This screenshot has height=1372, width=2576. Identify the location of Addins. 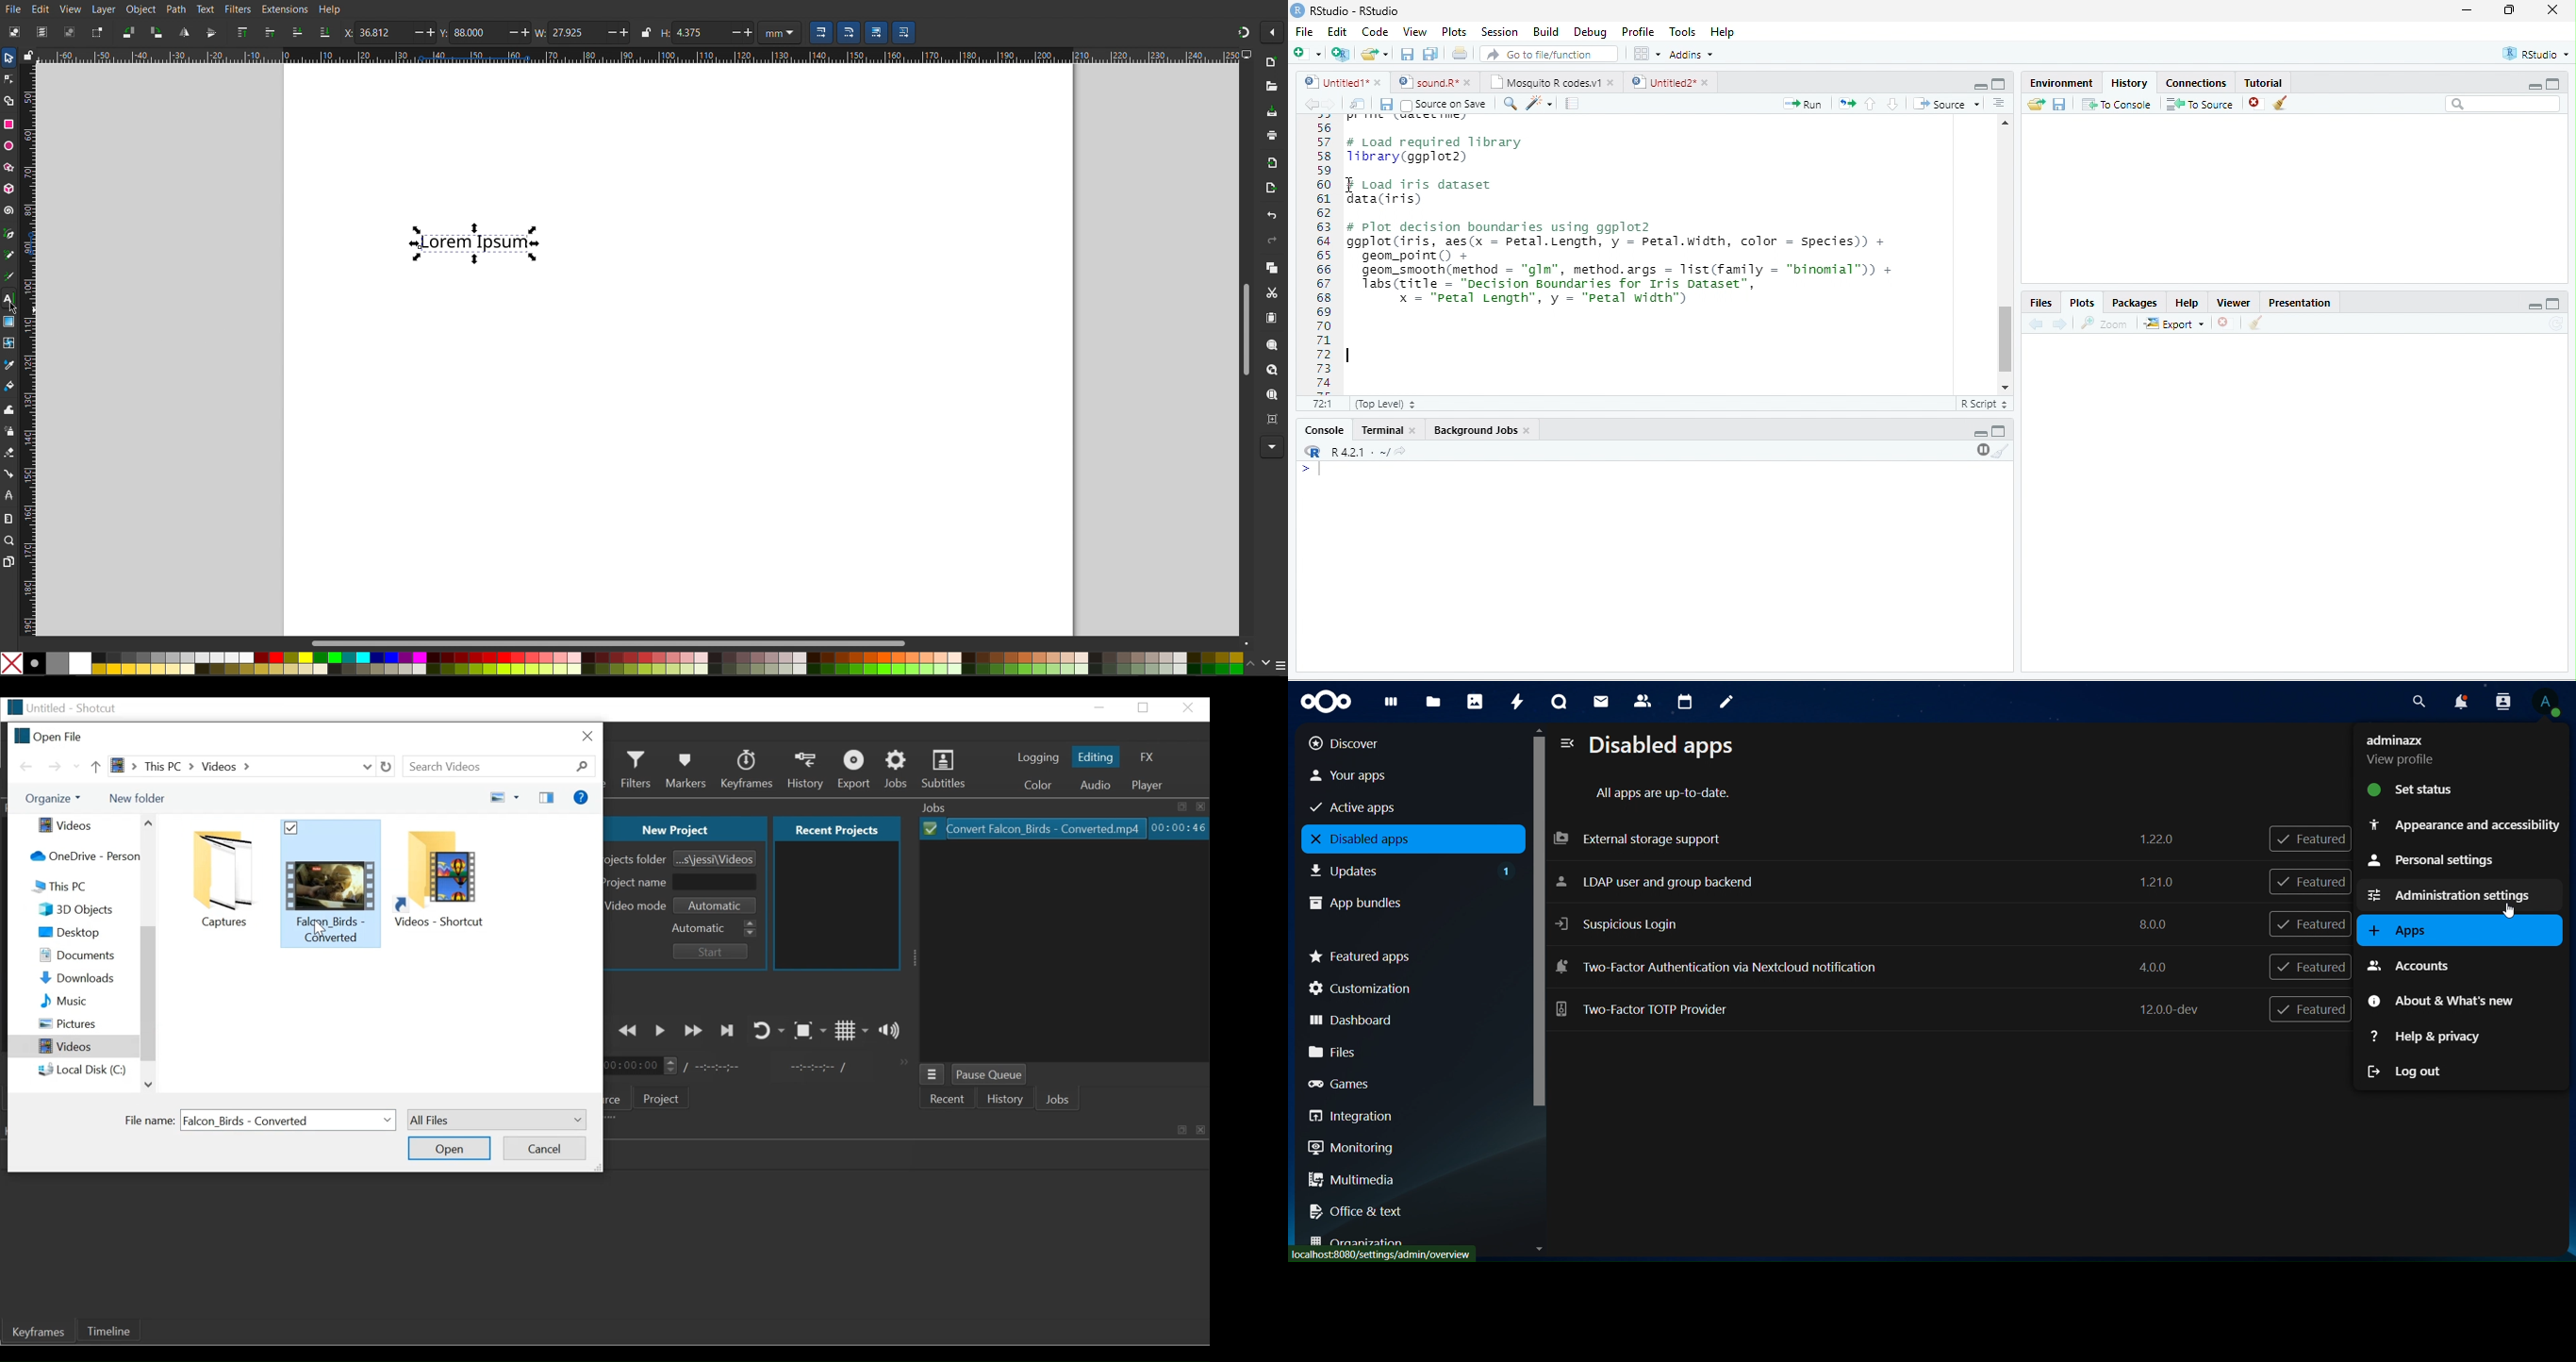
(1692, 55).